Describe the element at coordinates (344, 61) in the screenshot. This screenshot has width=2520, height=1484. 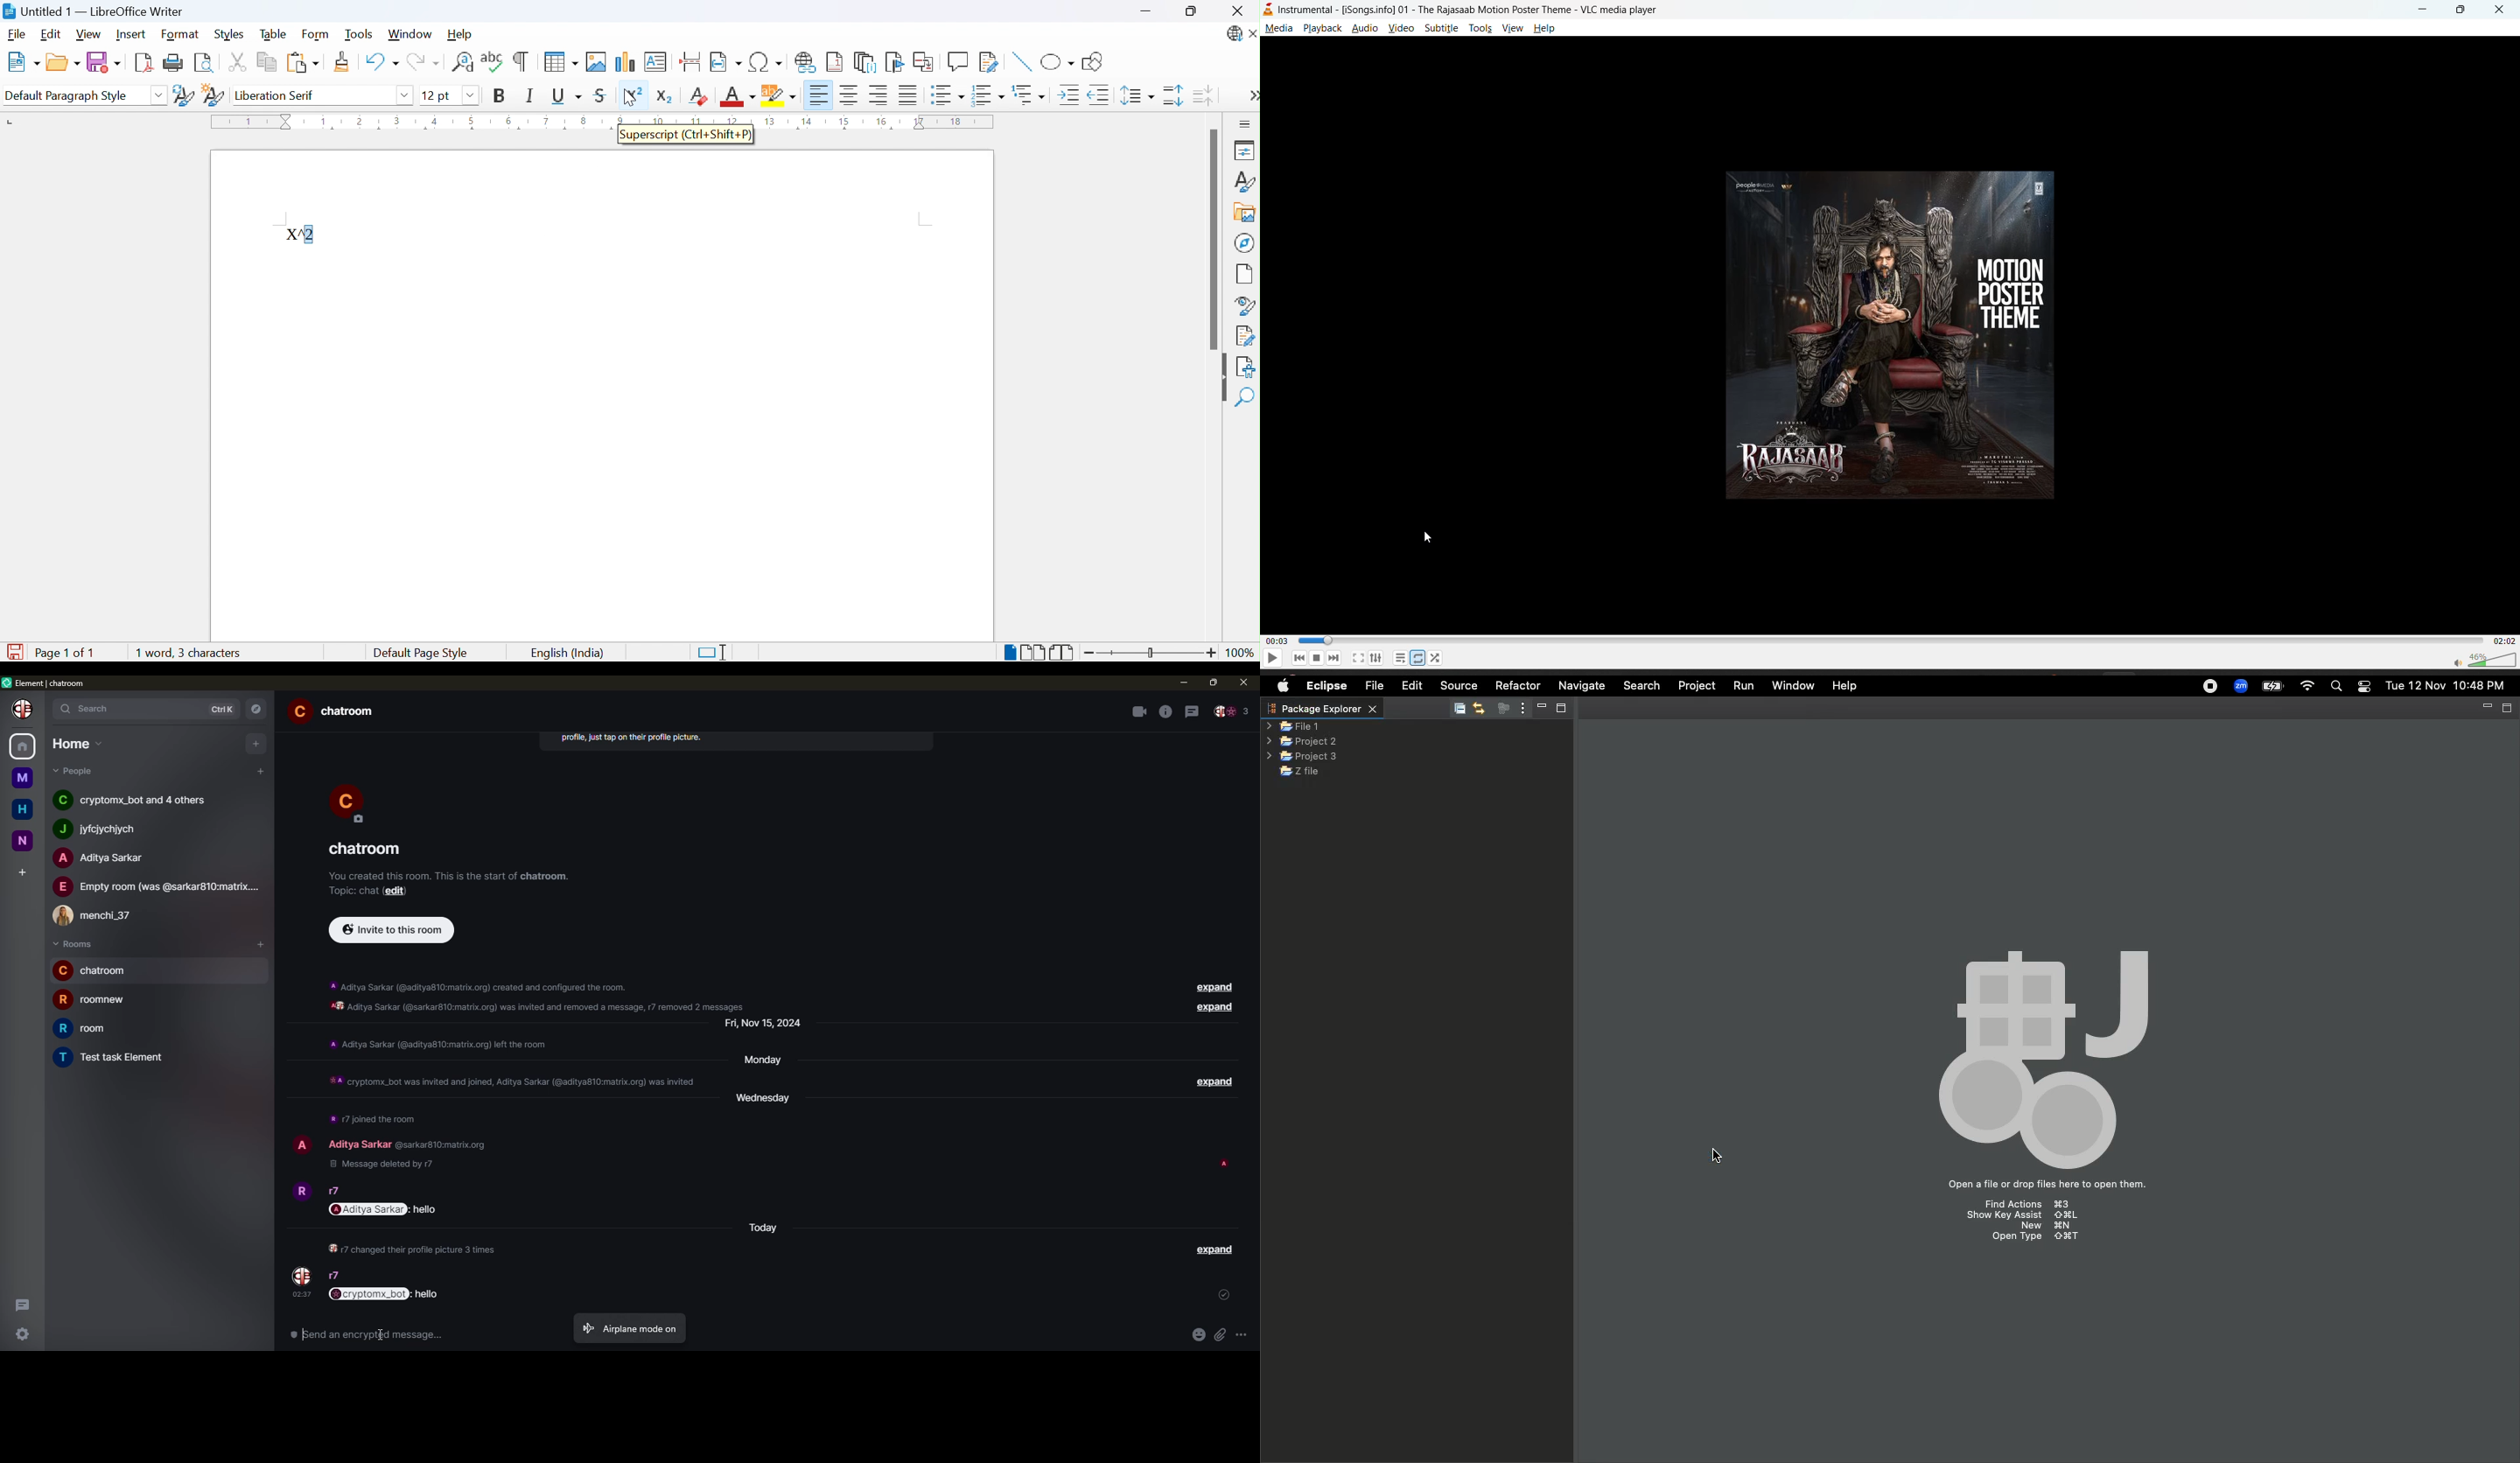
I see `Clone formatting` at that location.